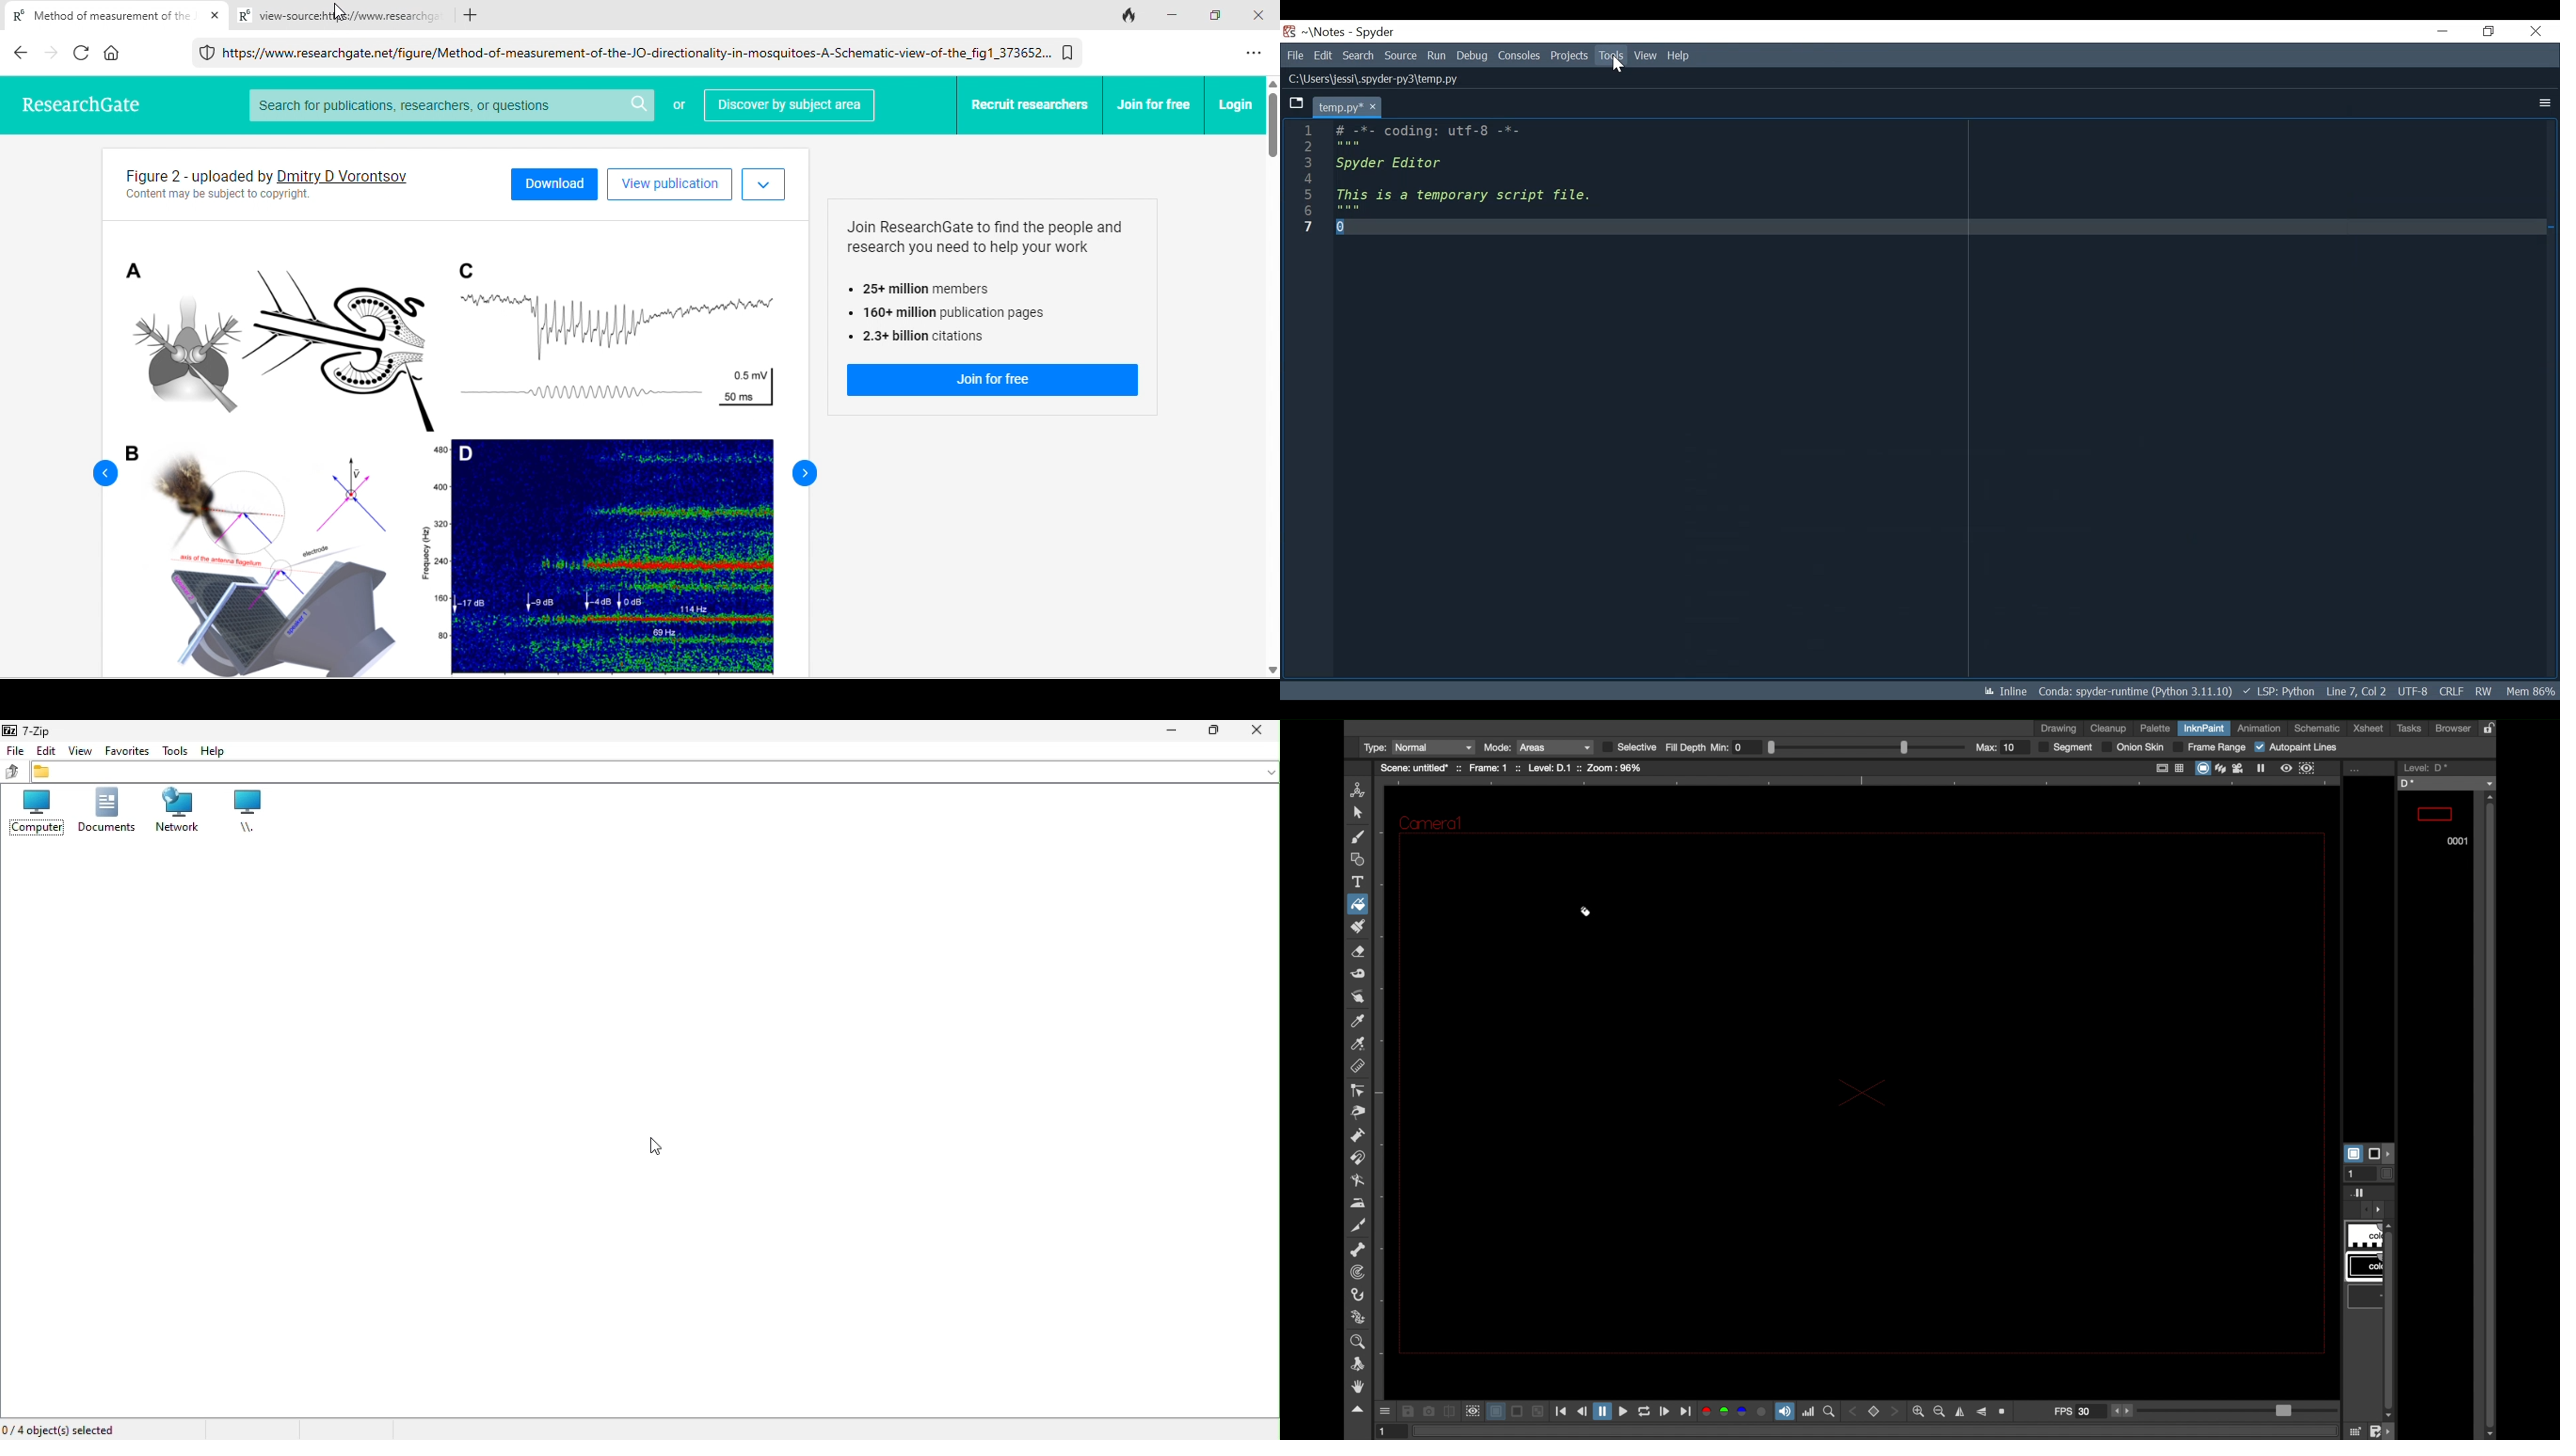  I want to click on File Path, so click(1371, 79).